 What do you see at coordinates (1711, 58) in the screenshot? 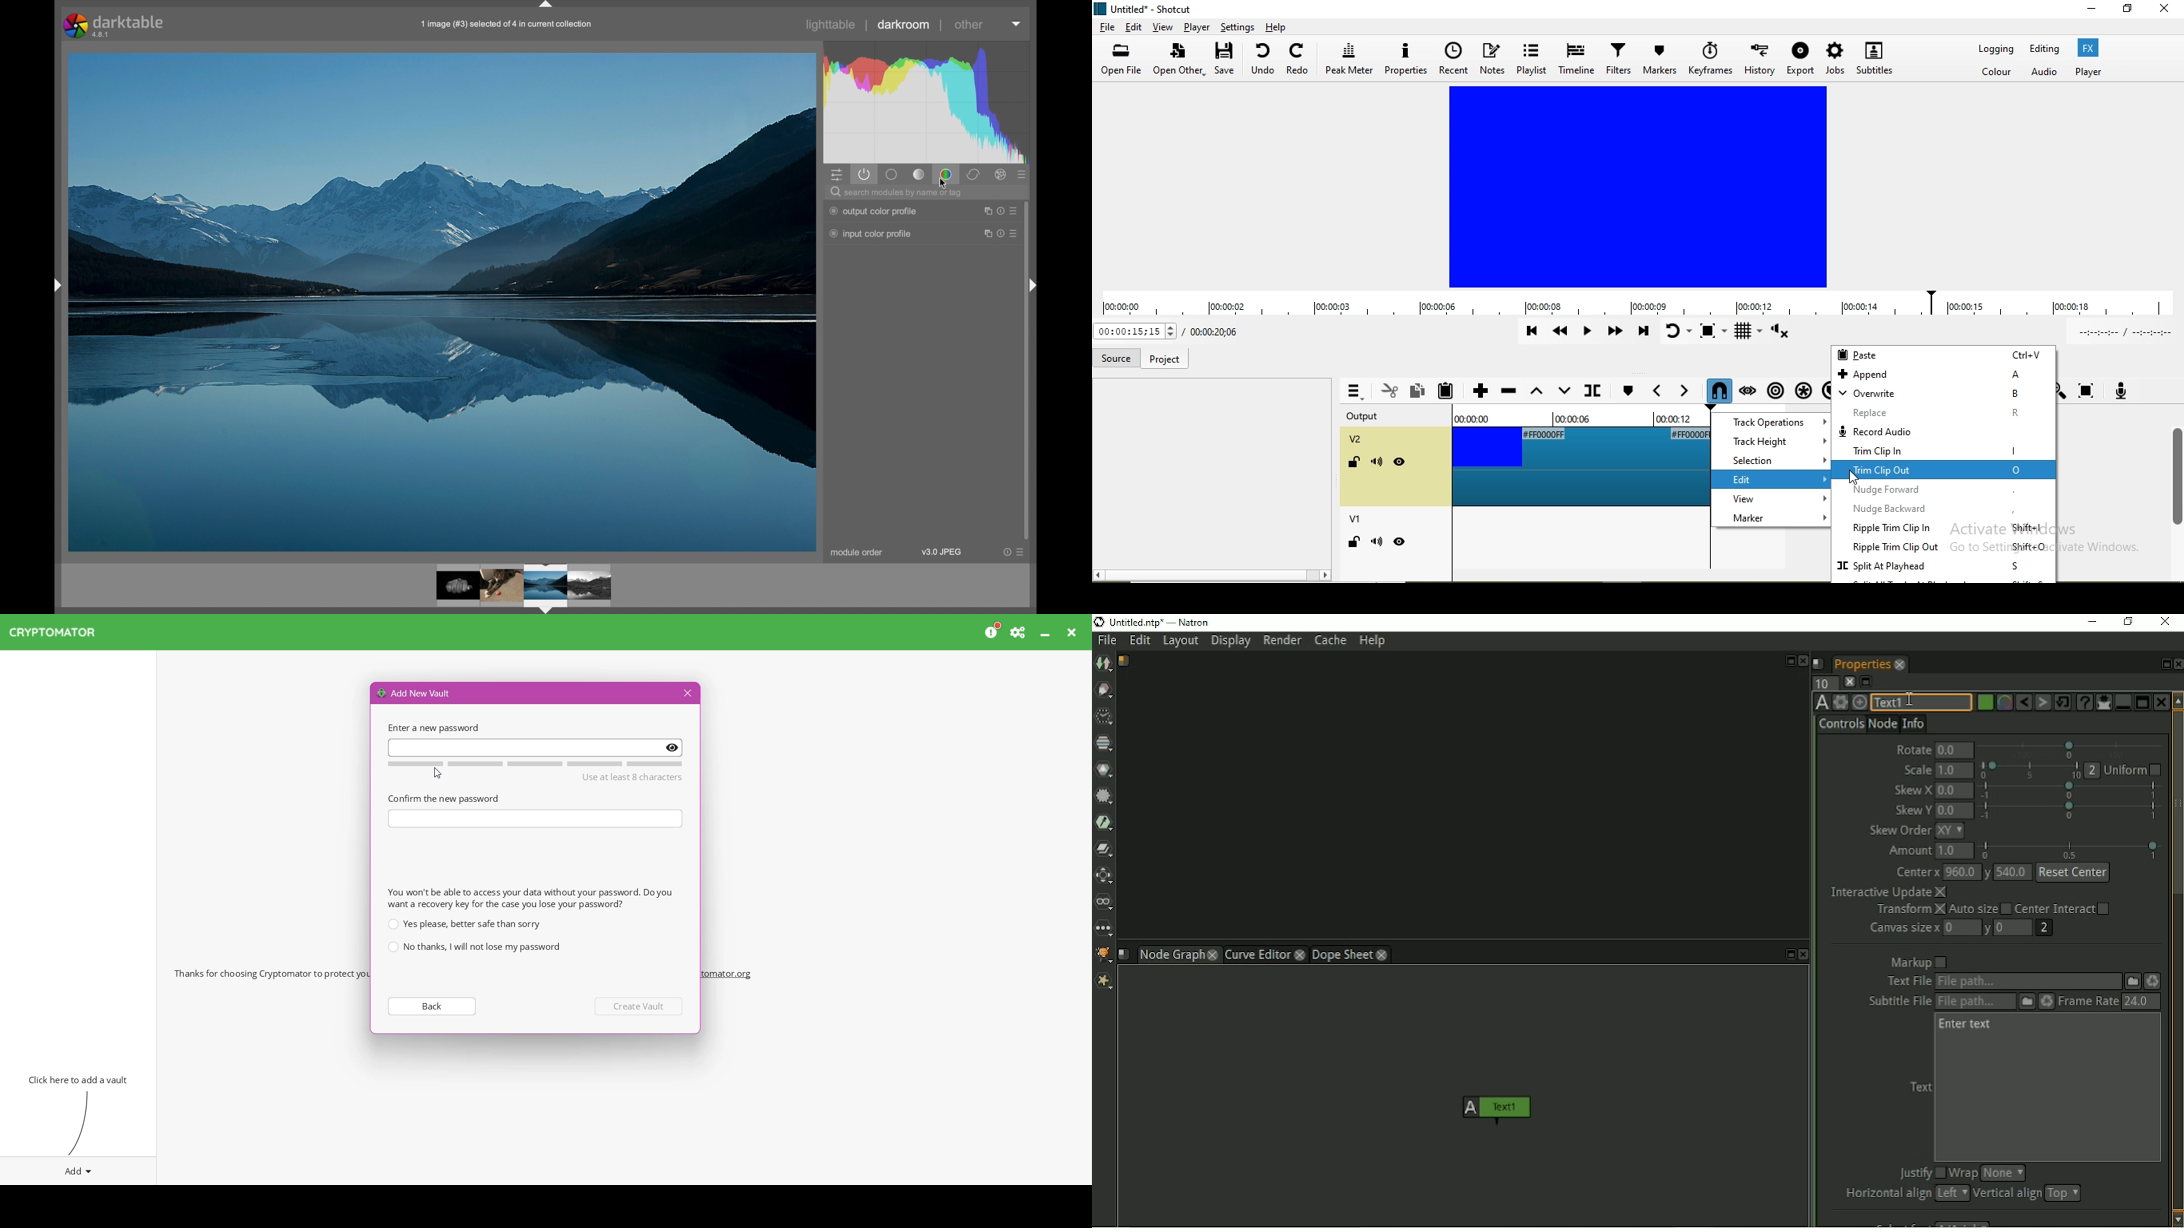
I see `keyframe` at bounding box center [1711, 58].